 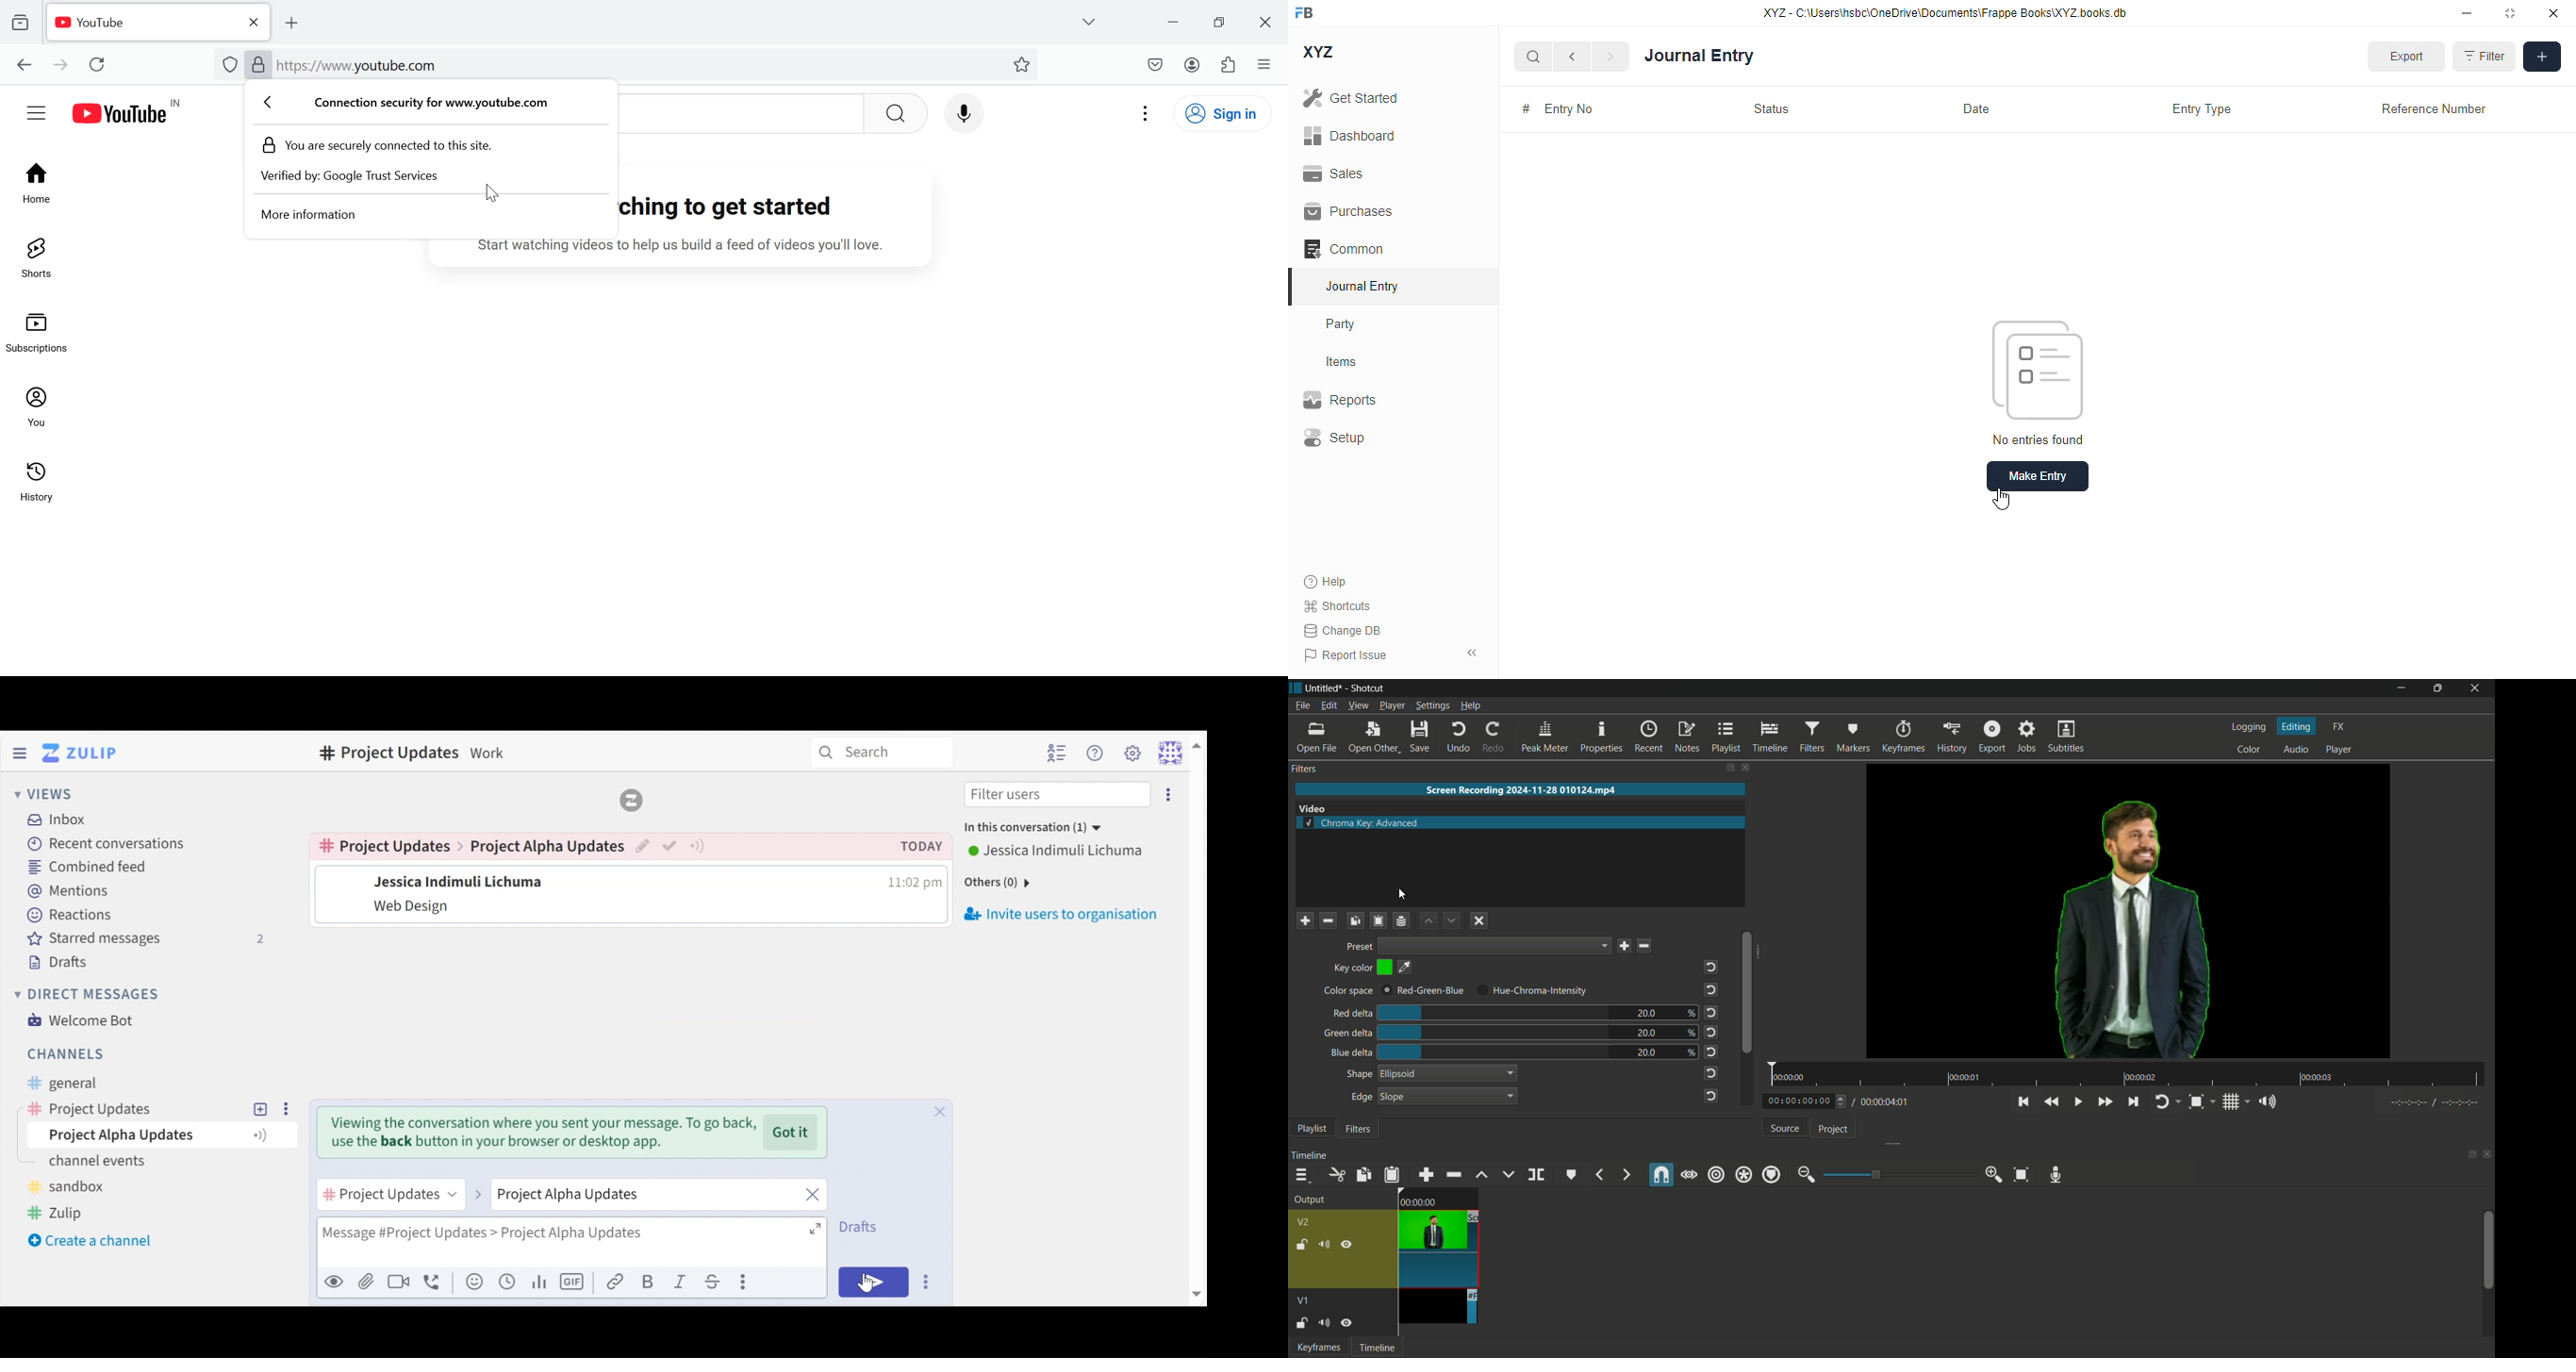 I want to click on report issue, so click(x=1346, y=655).